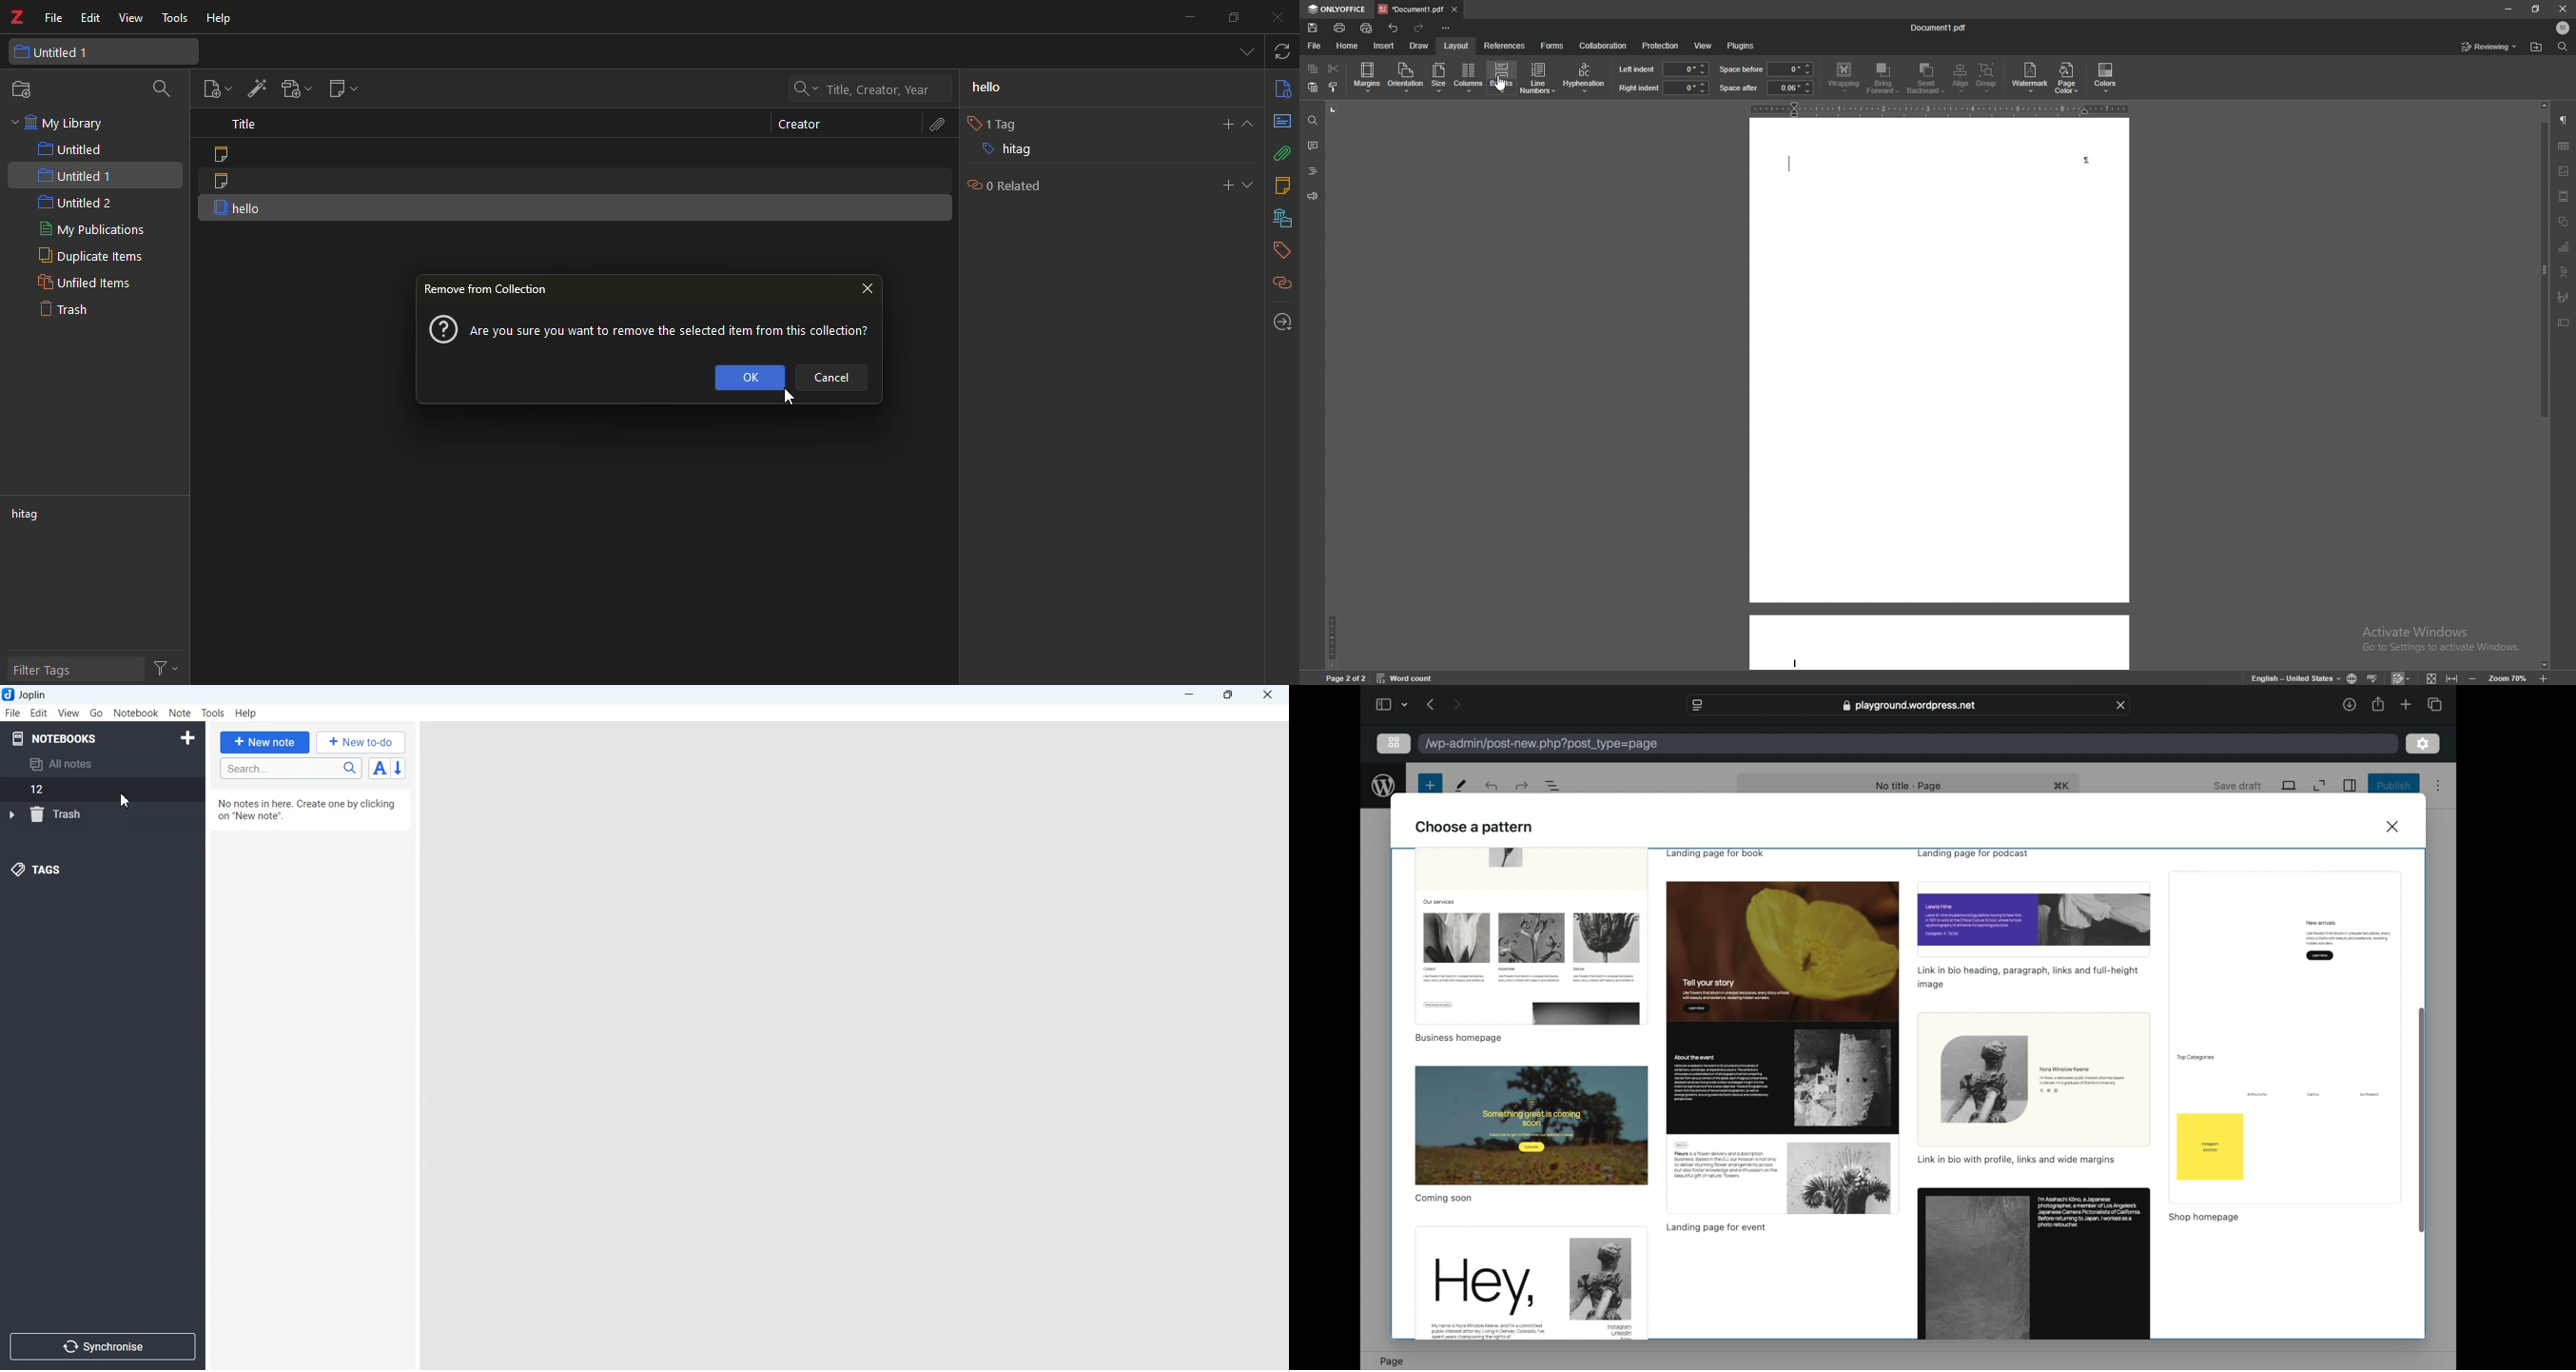  I want to click on close, so click(1273, 15).